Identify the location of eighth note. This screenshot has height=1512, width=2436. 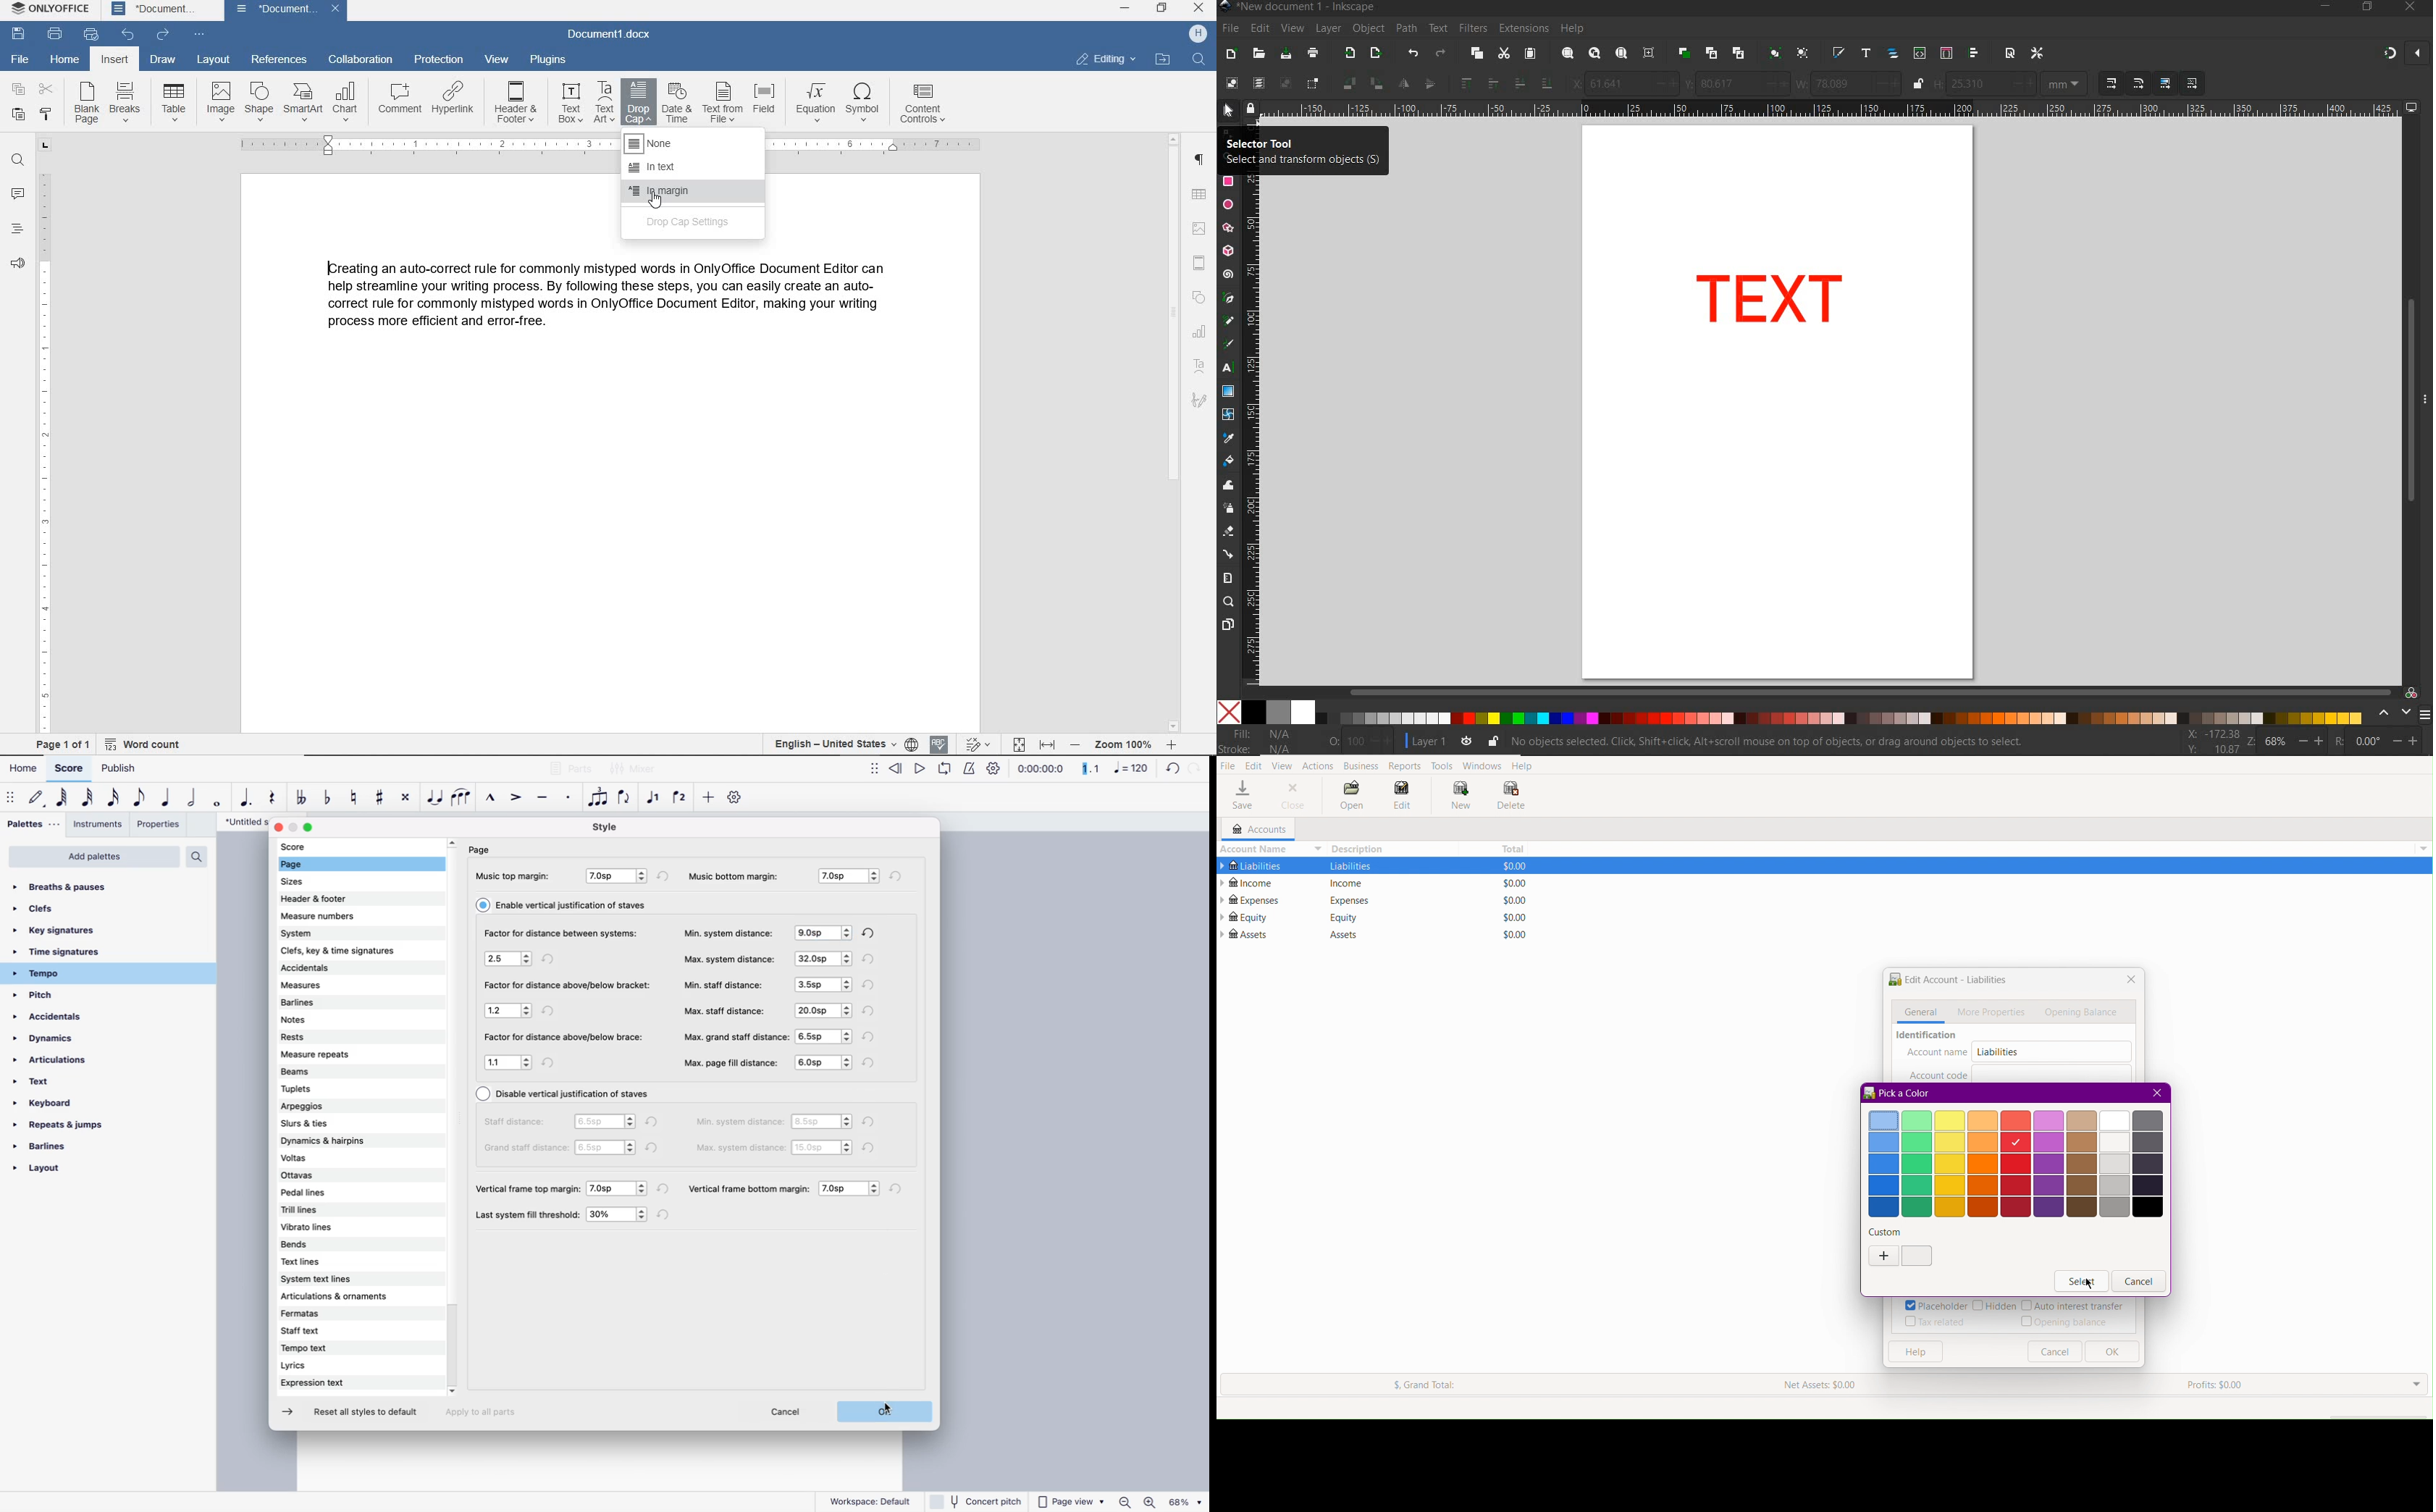
(140, 798).